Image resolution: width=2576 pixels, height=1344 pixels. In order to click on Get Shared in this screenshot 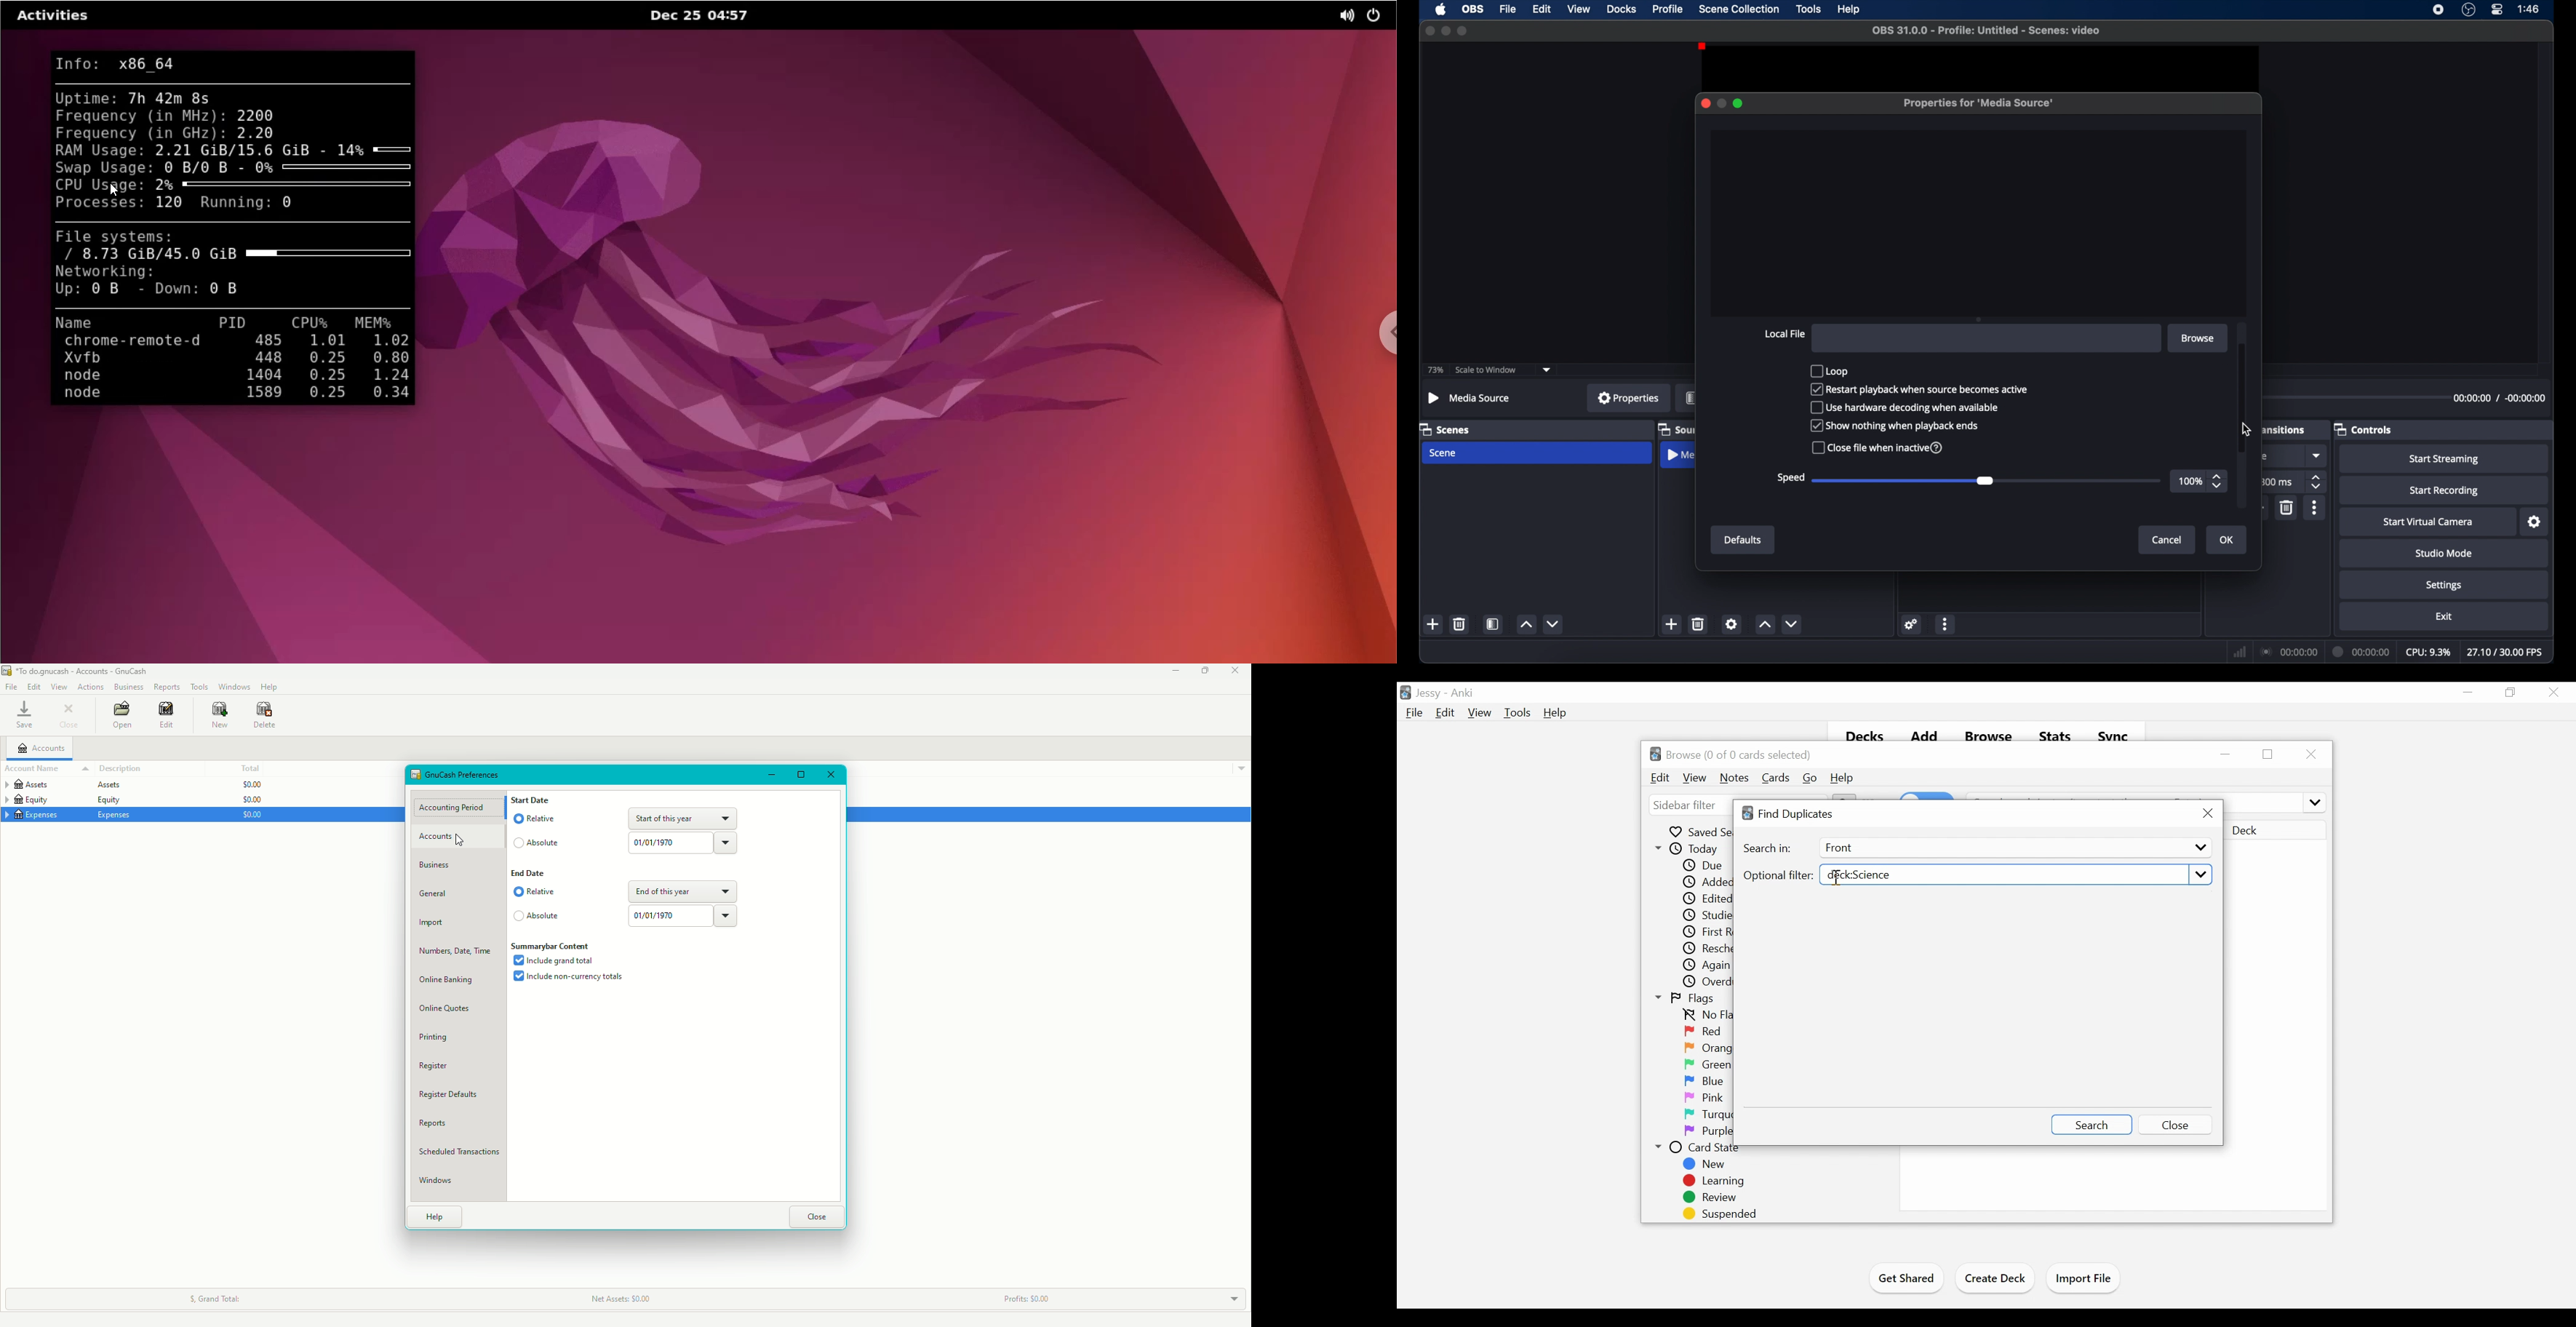, I will do `click(1905, 1280)`.